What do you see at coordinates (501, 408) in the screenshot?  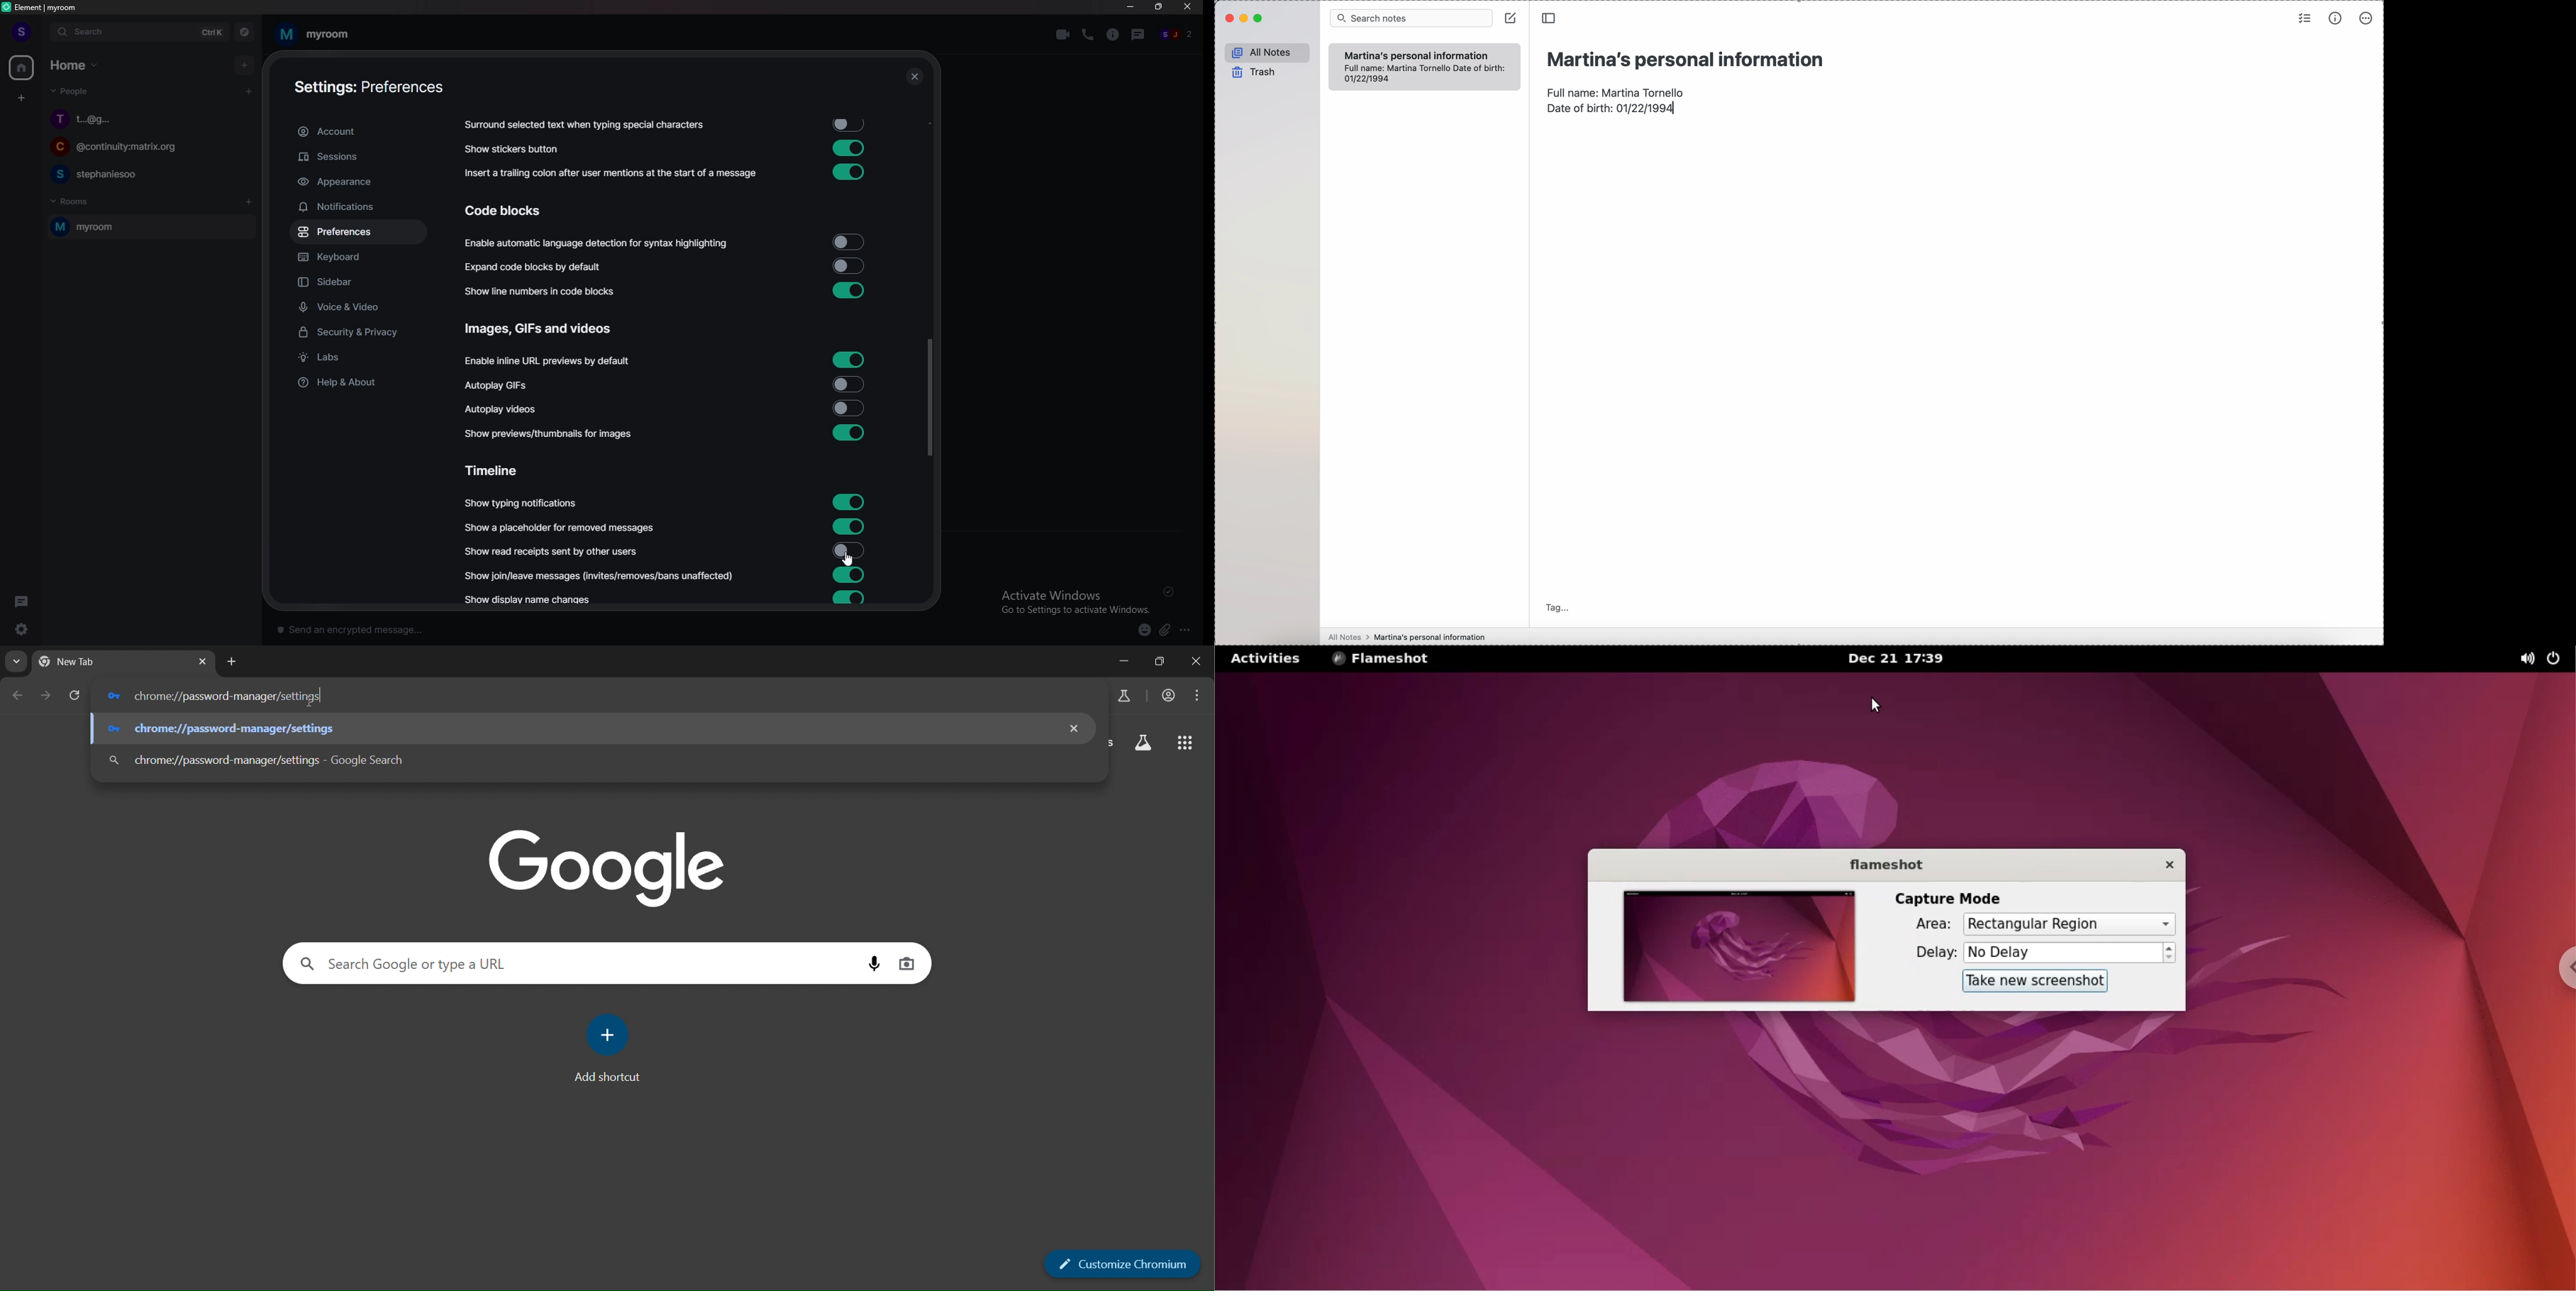 I see `autoplay videos` at bounding box center [501, 408].